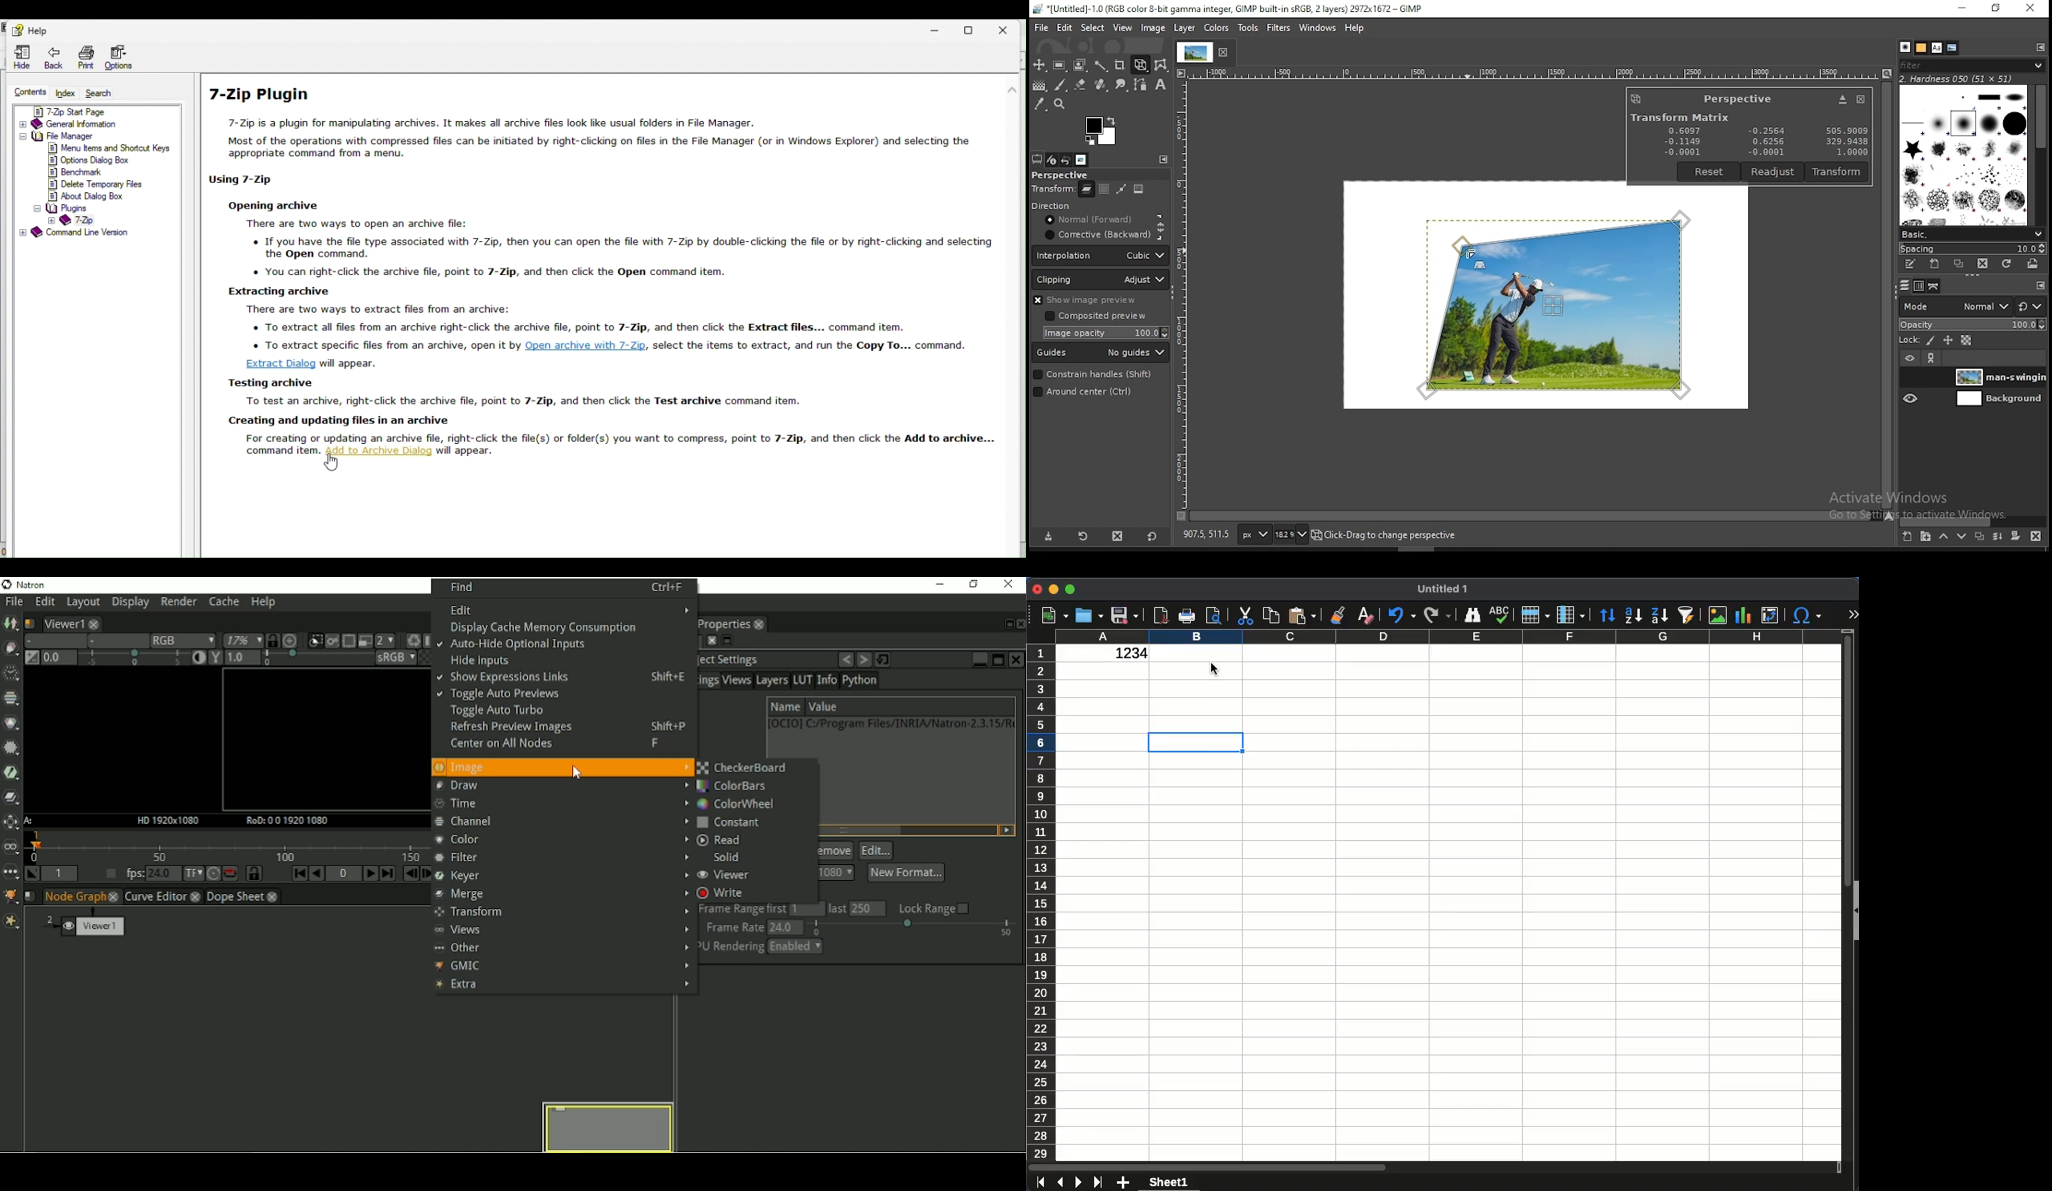 The height and width of the screenshot is (1204, 2072). I want to click on ascending, so click(1633, 615).